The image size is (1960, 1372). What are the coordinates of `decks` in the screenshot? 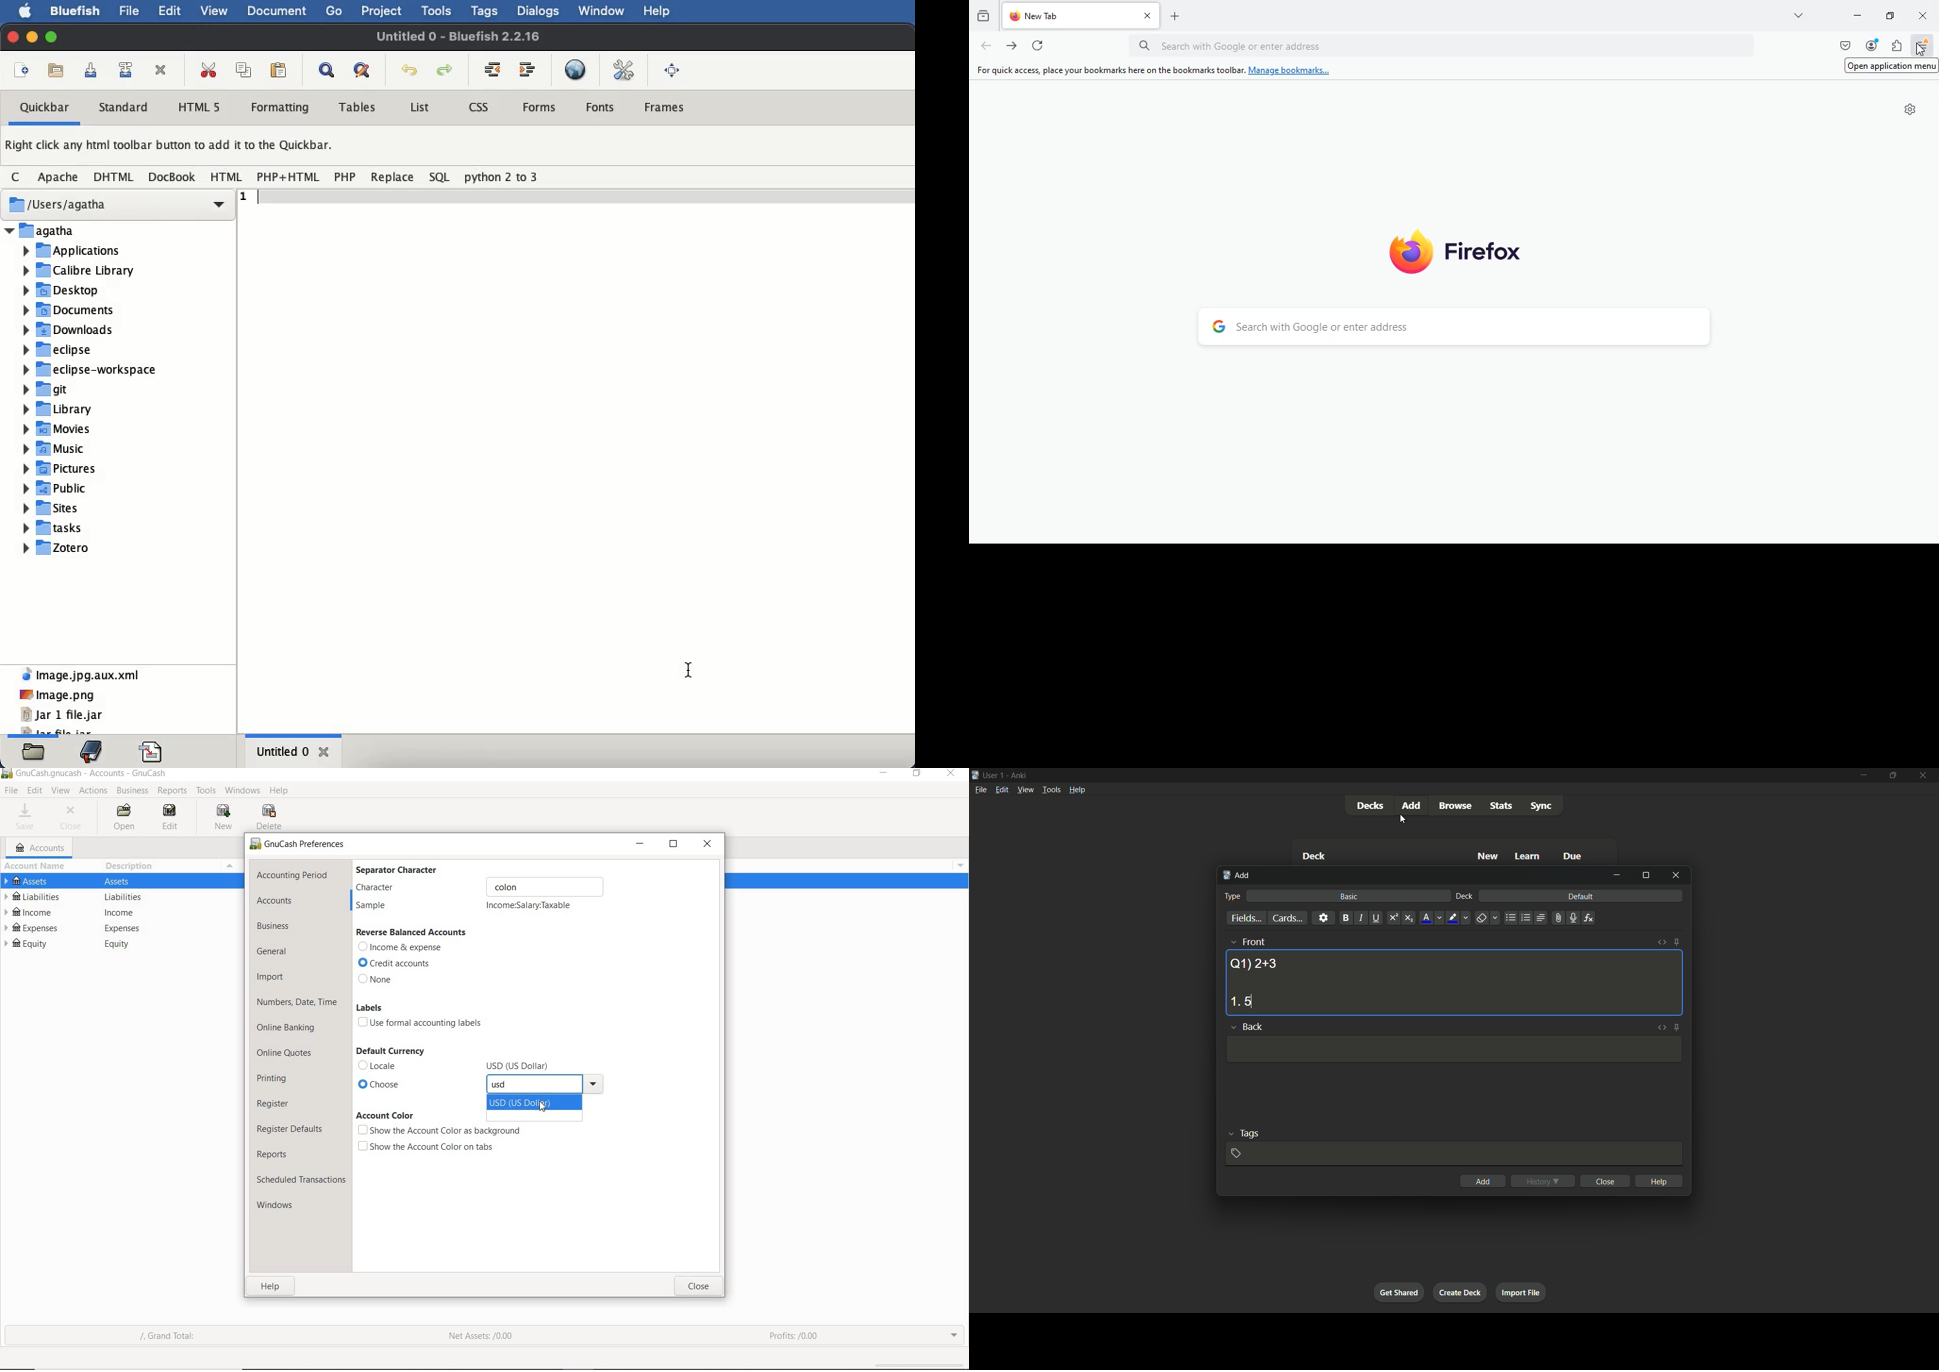 It's located at (1370, 806).